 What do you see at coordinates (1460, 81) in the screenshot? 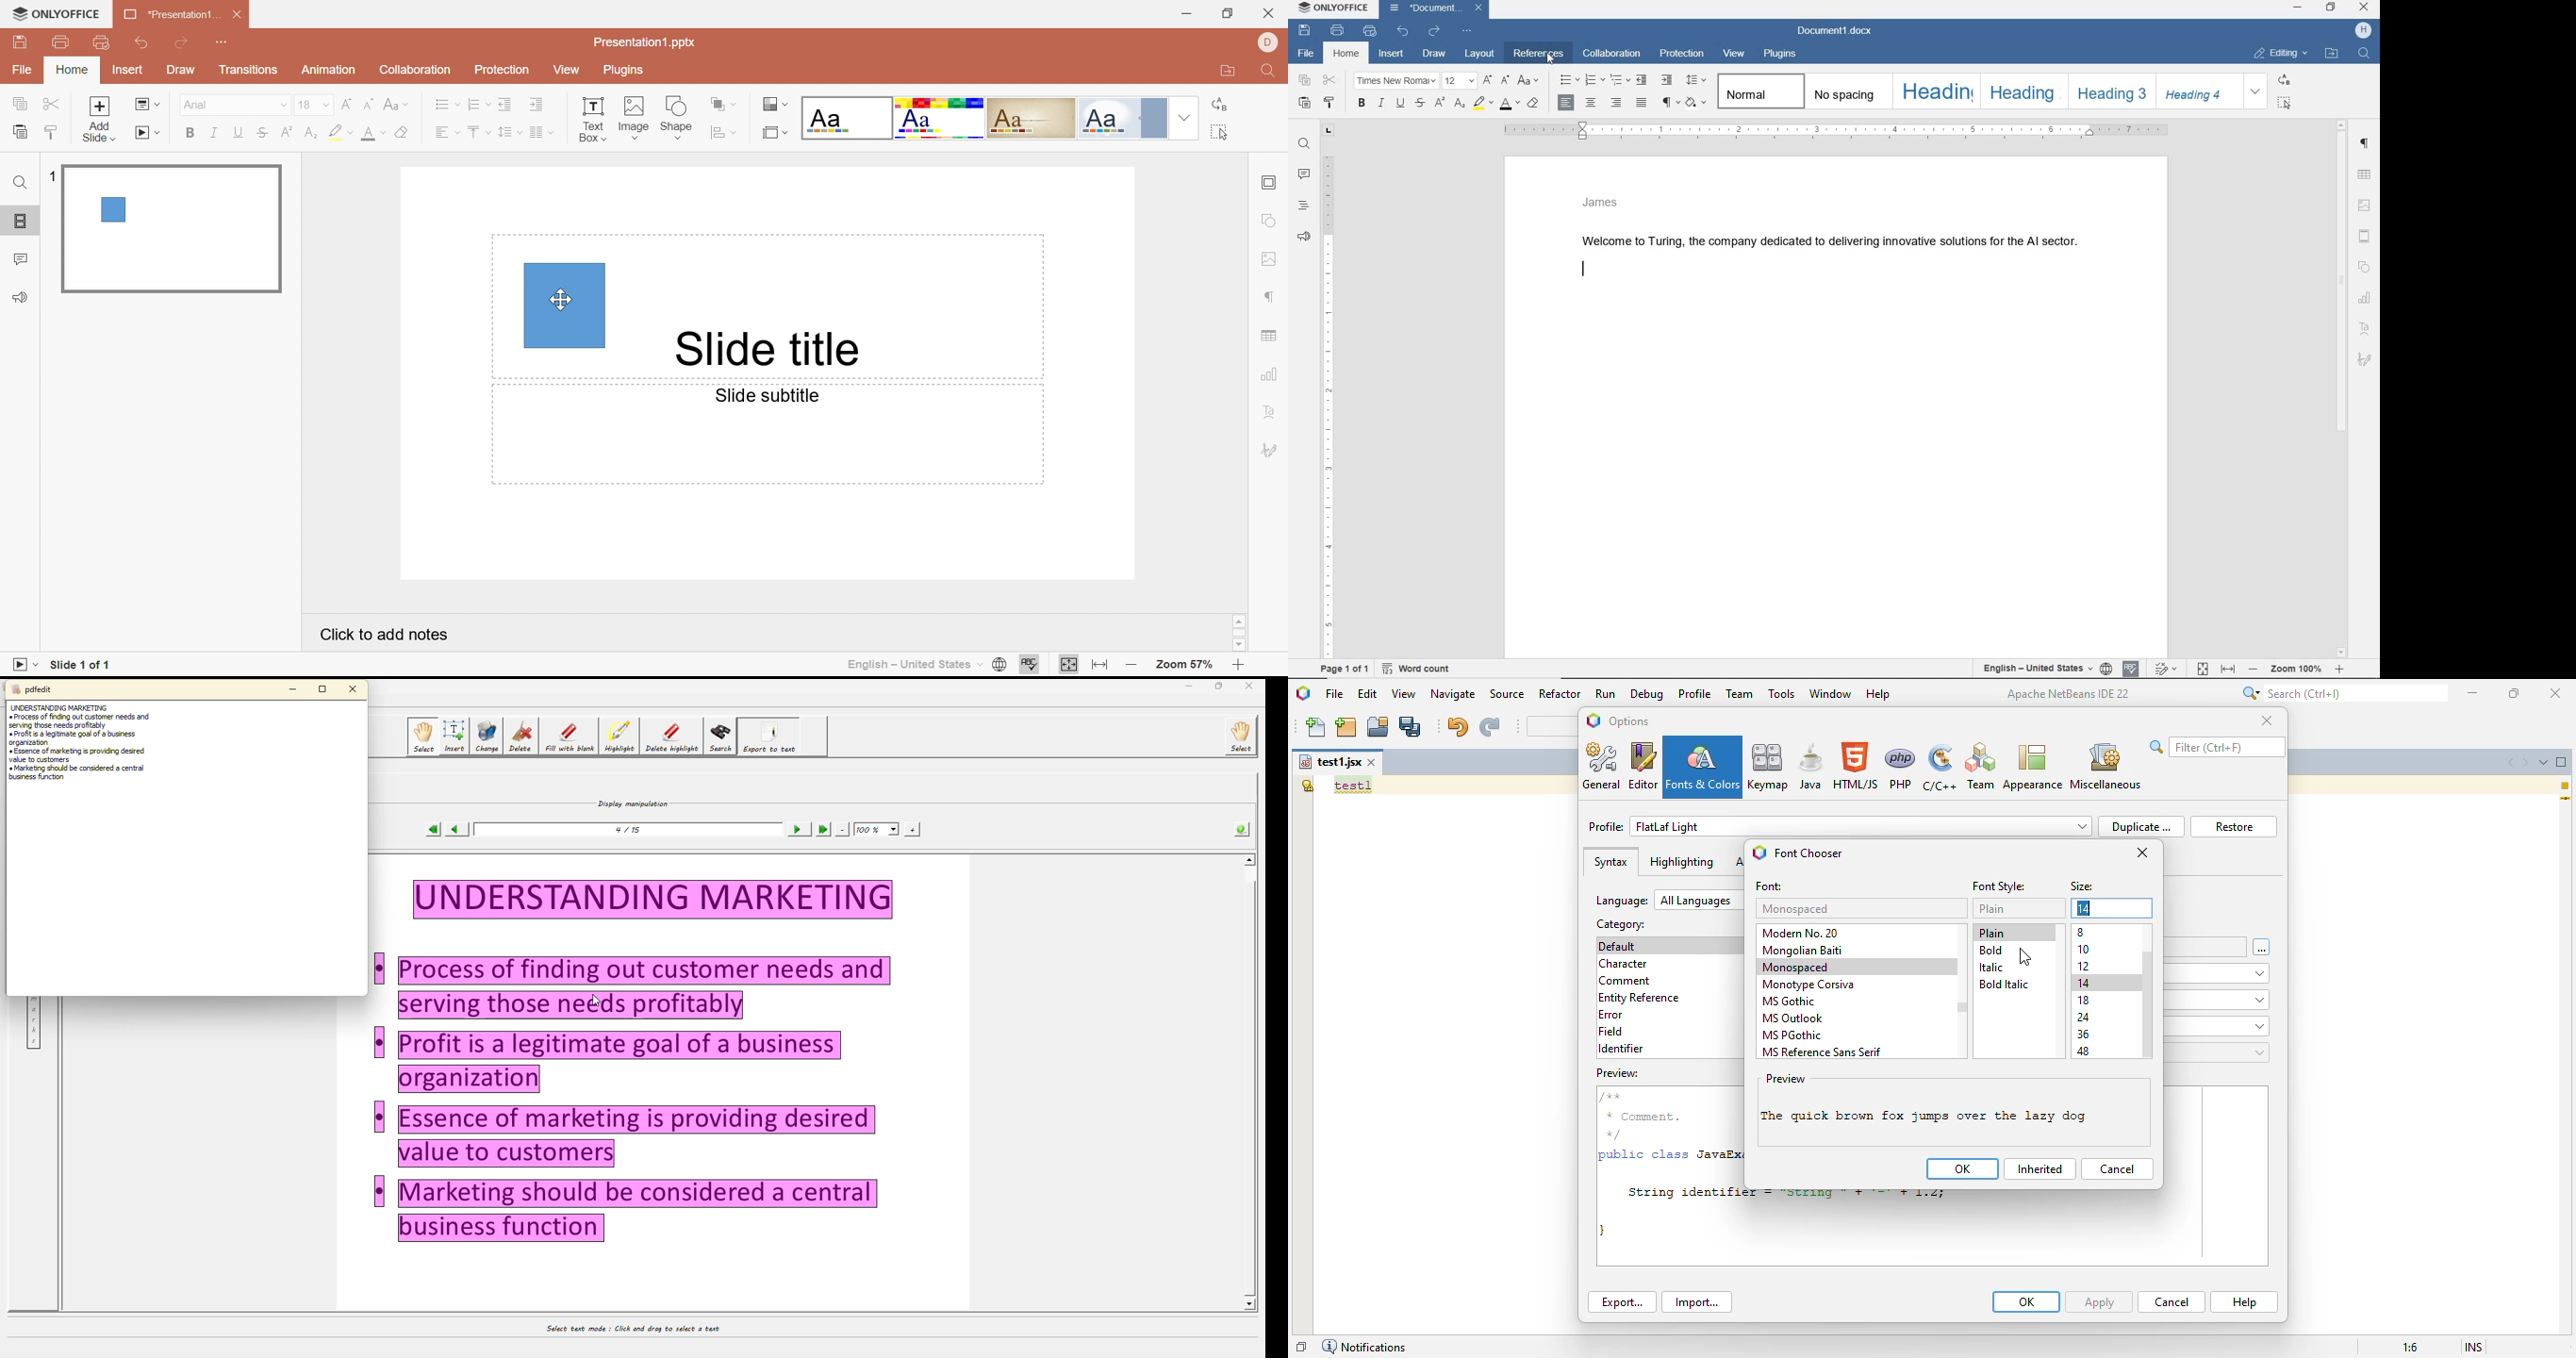
I see `font size` at bounding box center [1460, 81].